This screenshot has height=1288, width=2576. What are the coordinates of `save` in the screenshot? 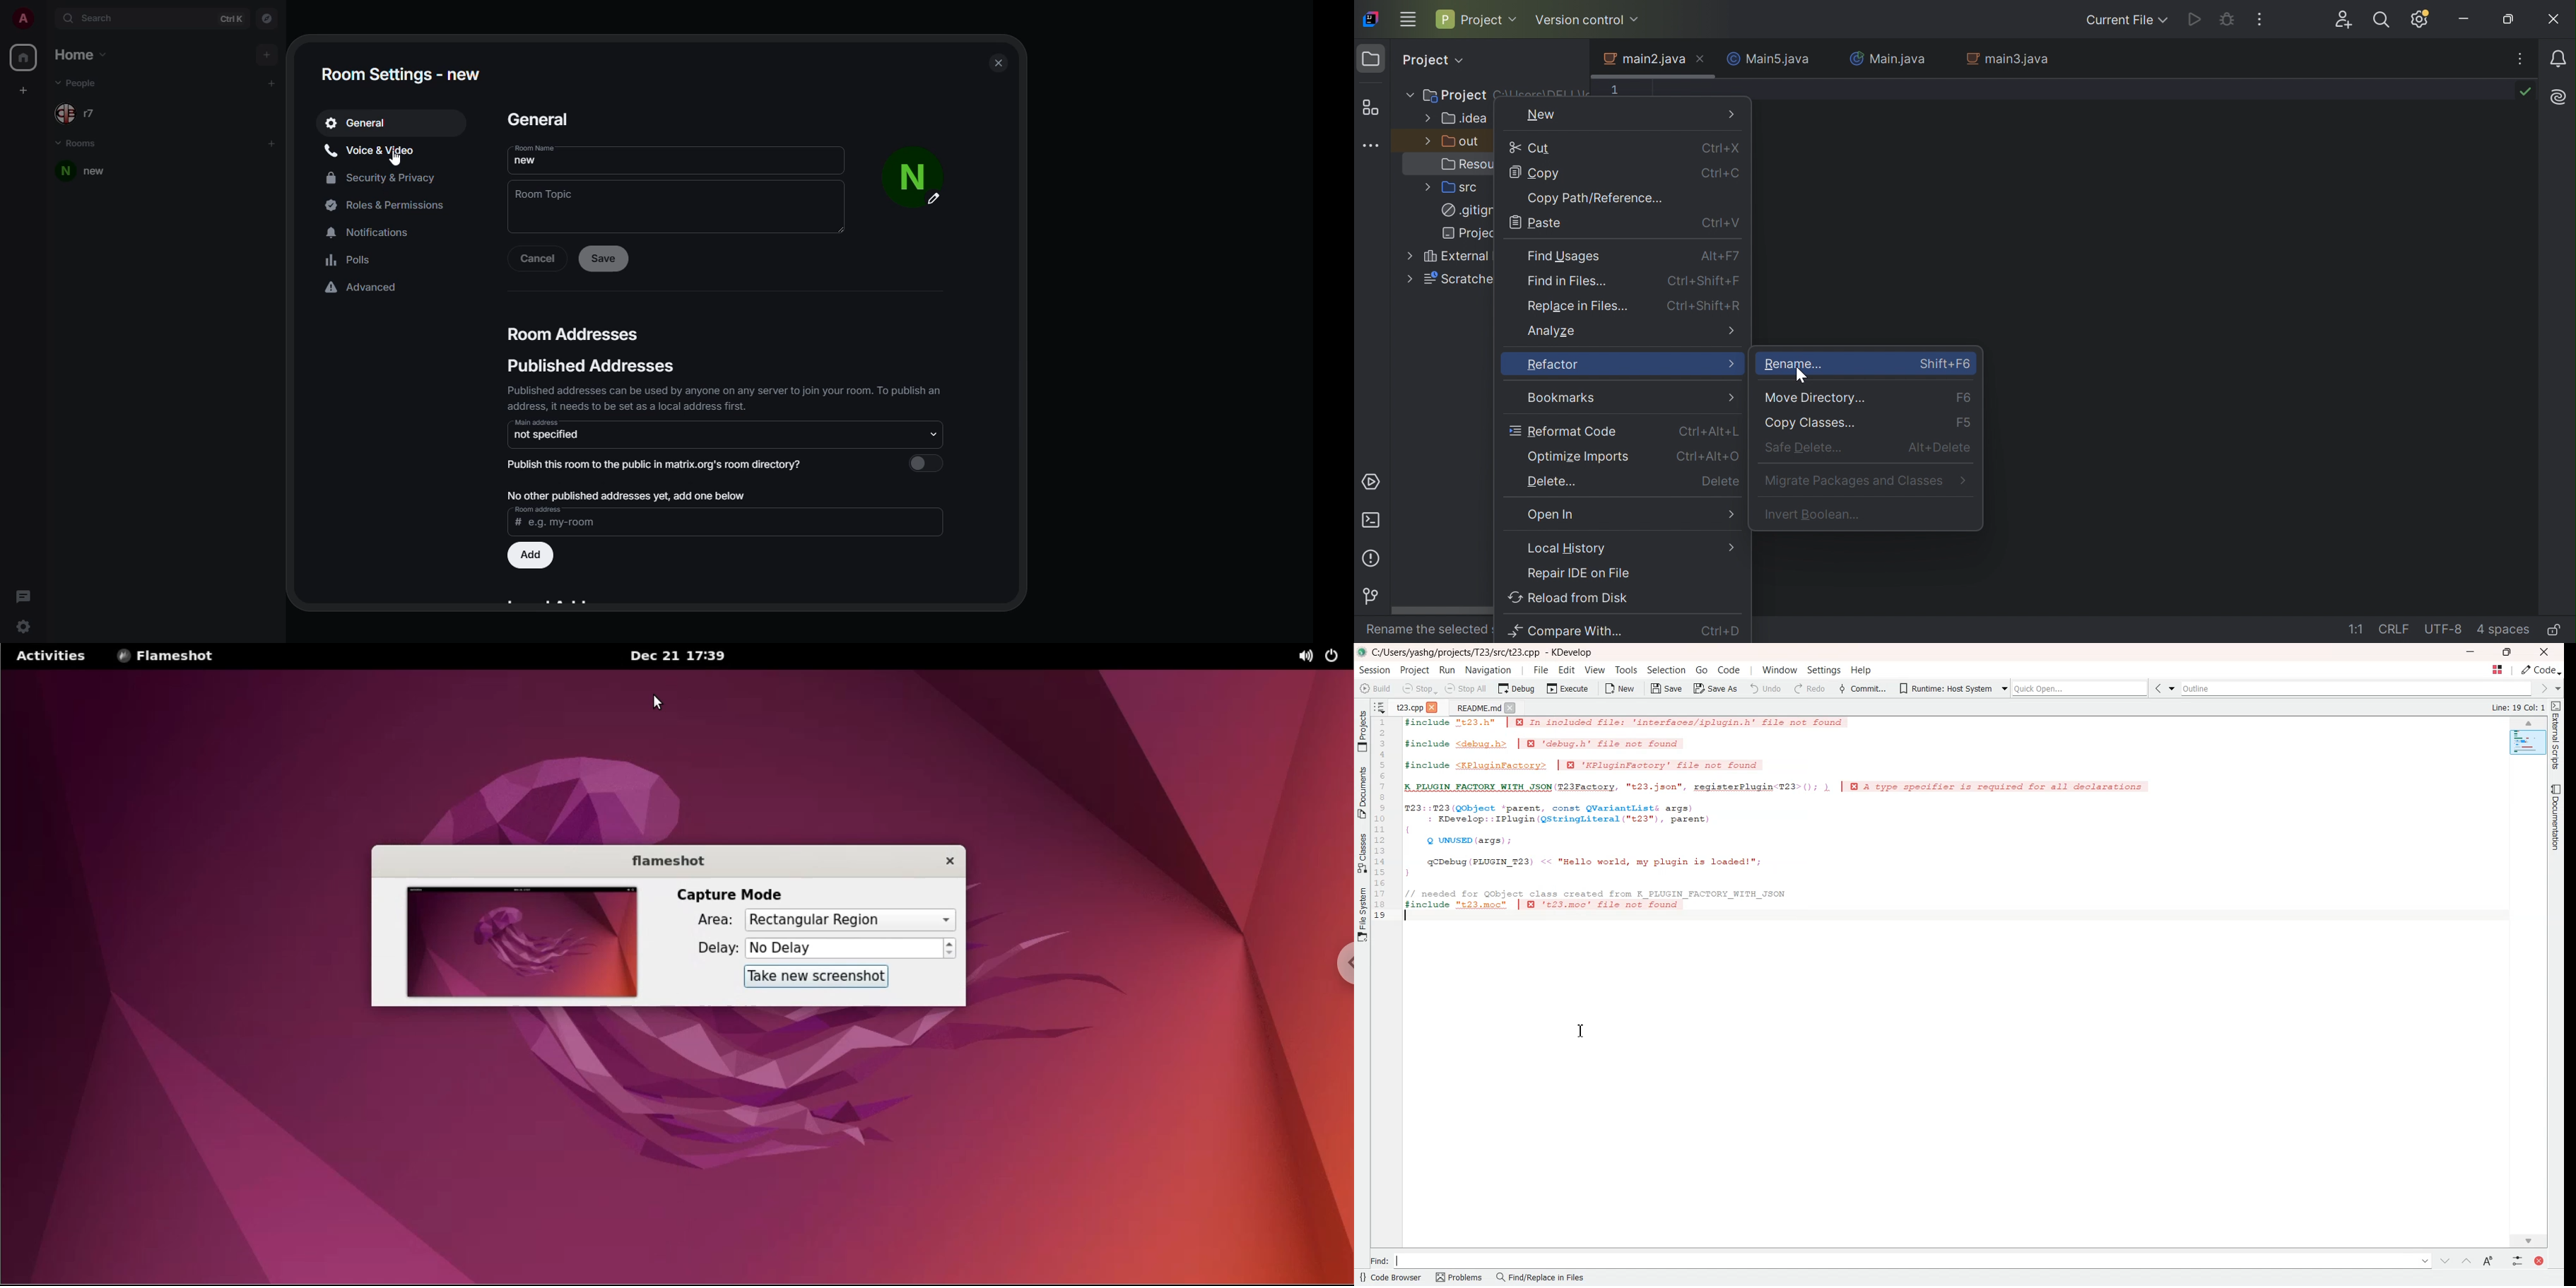 It's located at (605, 259).